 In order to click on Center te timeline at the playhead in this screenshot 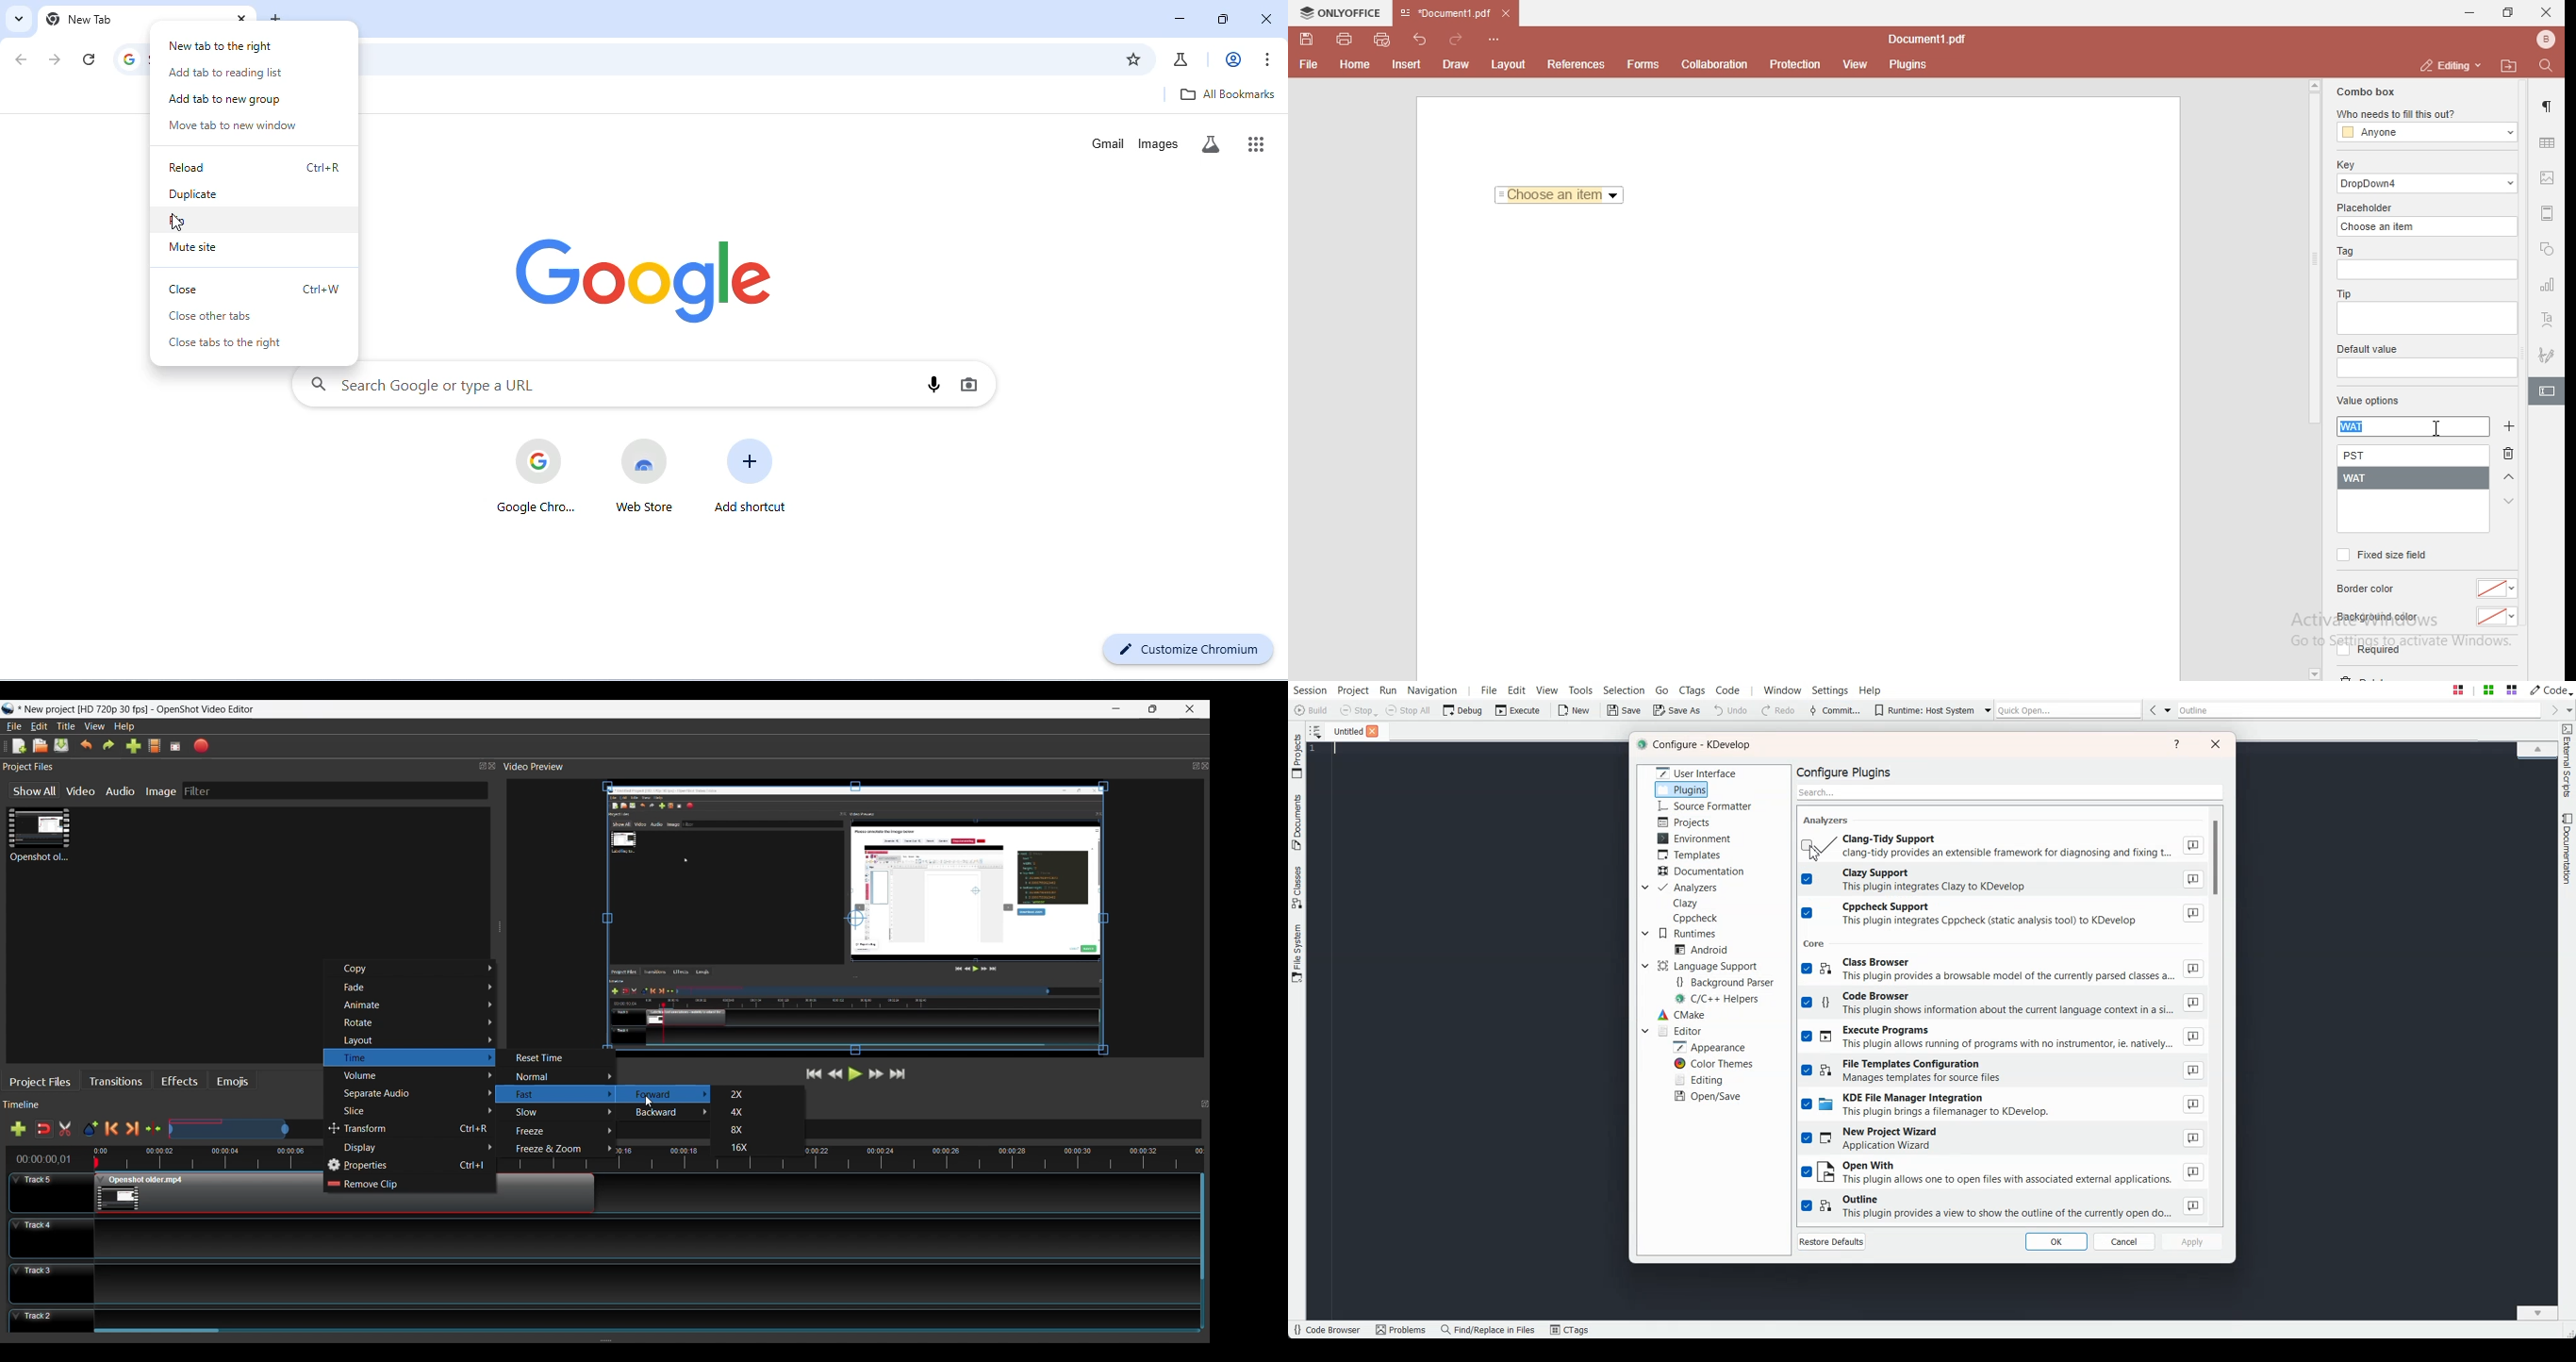, I will do `click(154, 1129)`.